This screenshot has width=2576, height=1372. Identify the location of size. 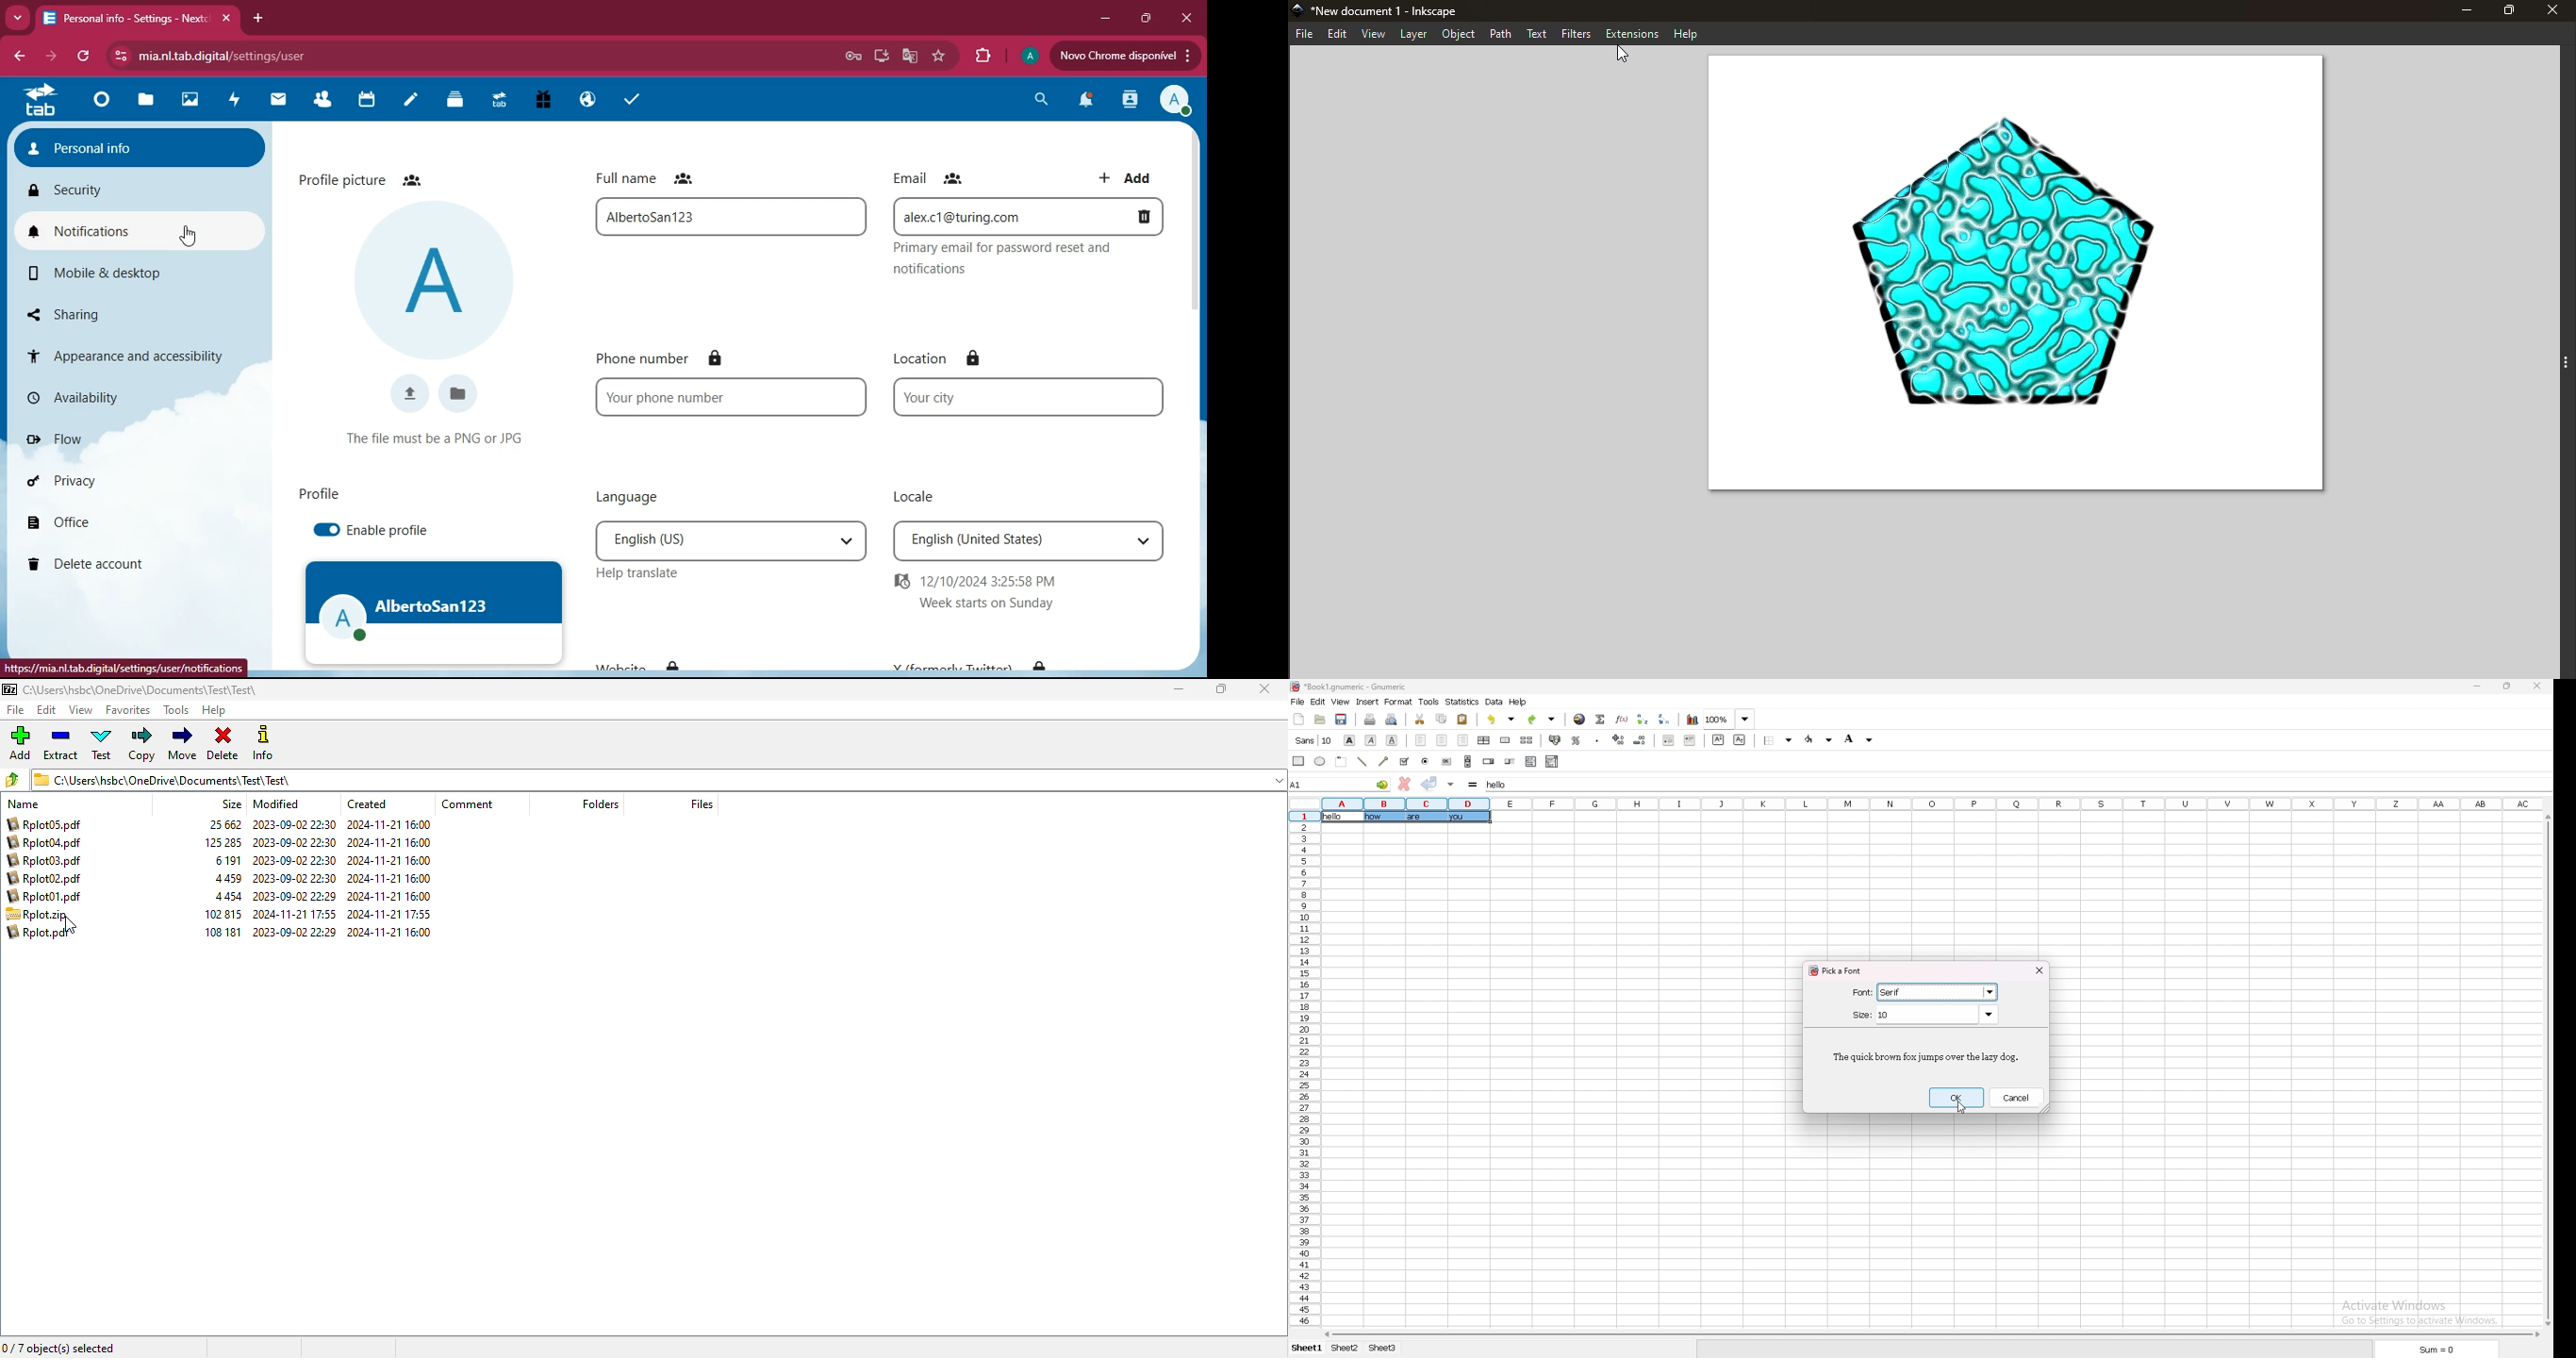
(223, 878).